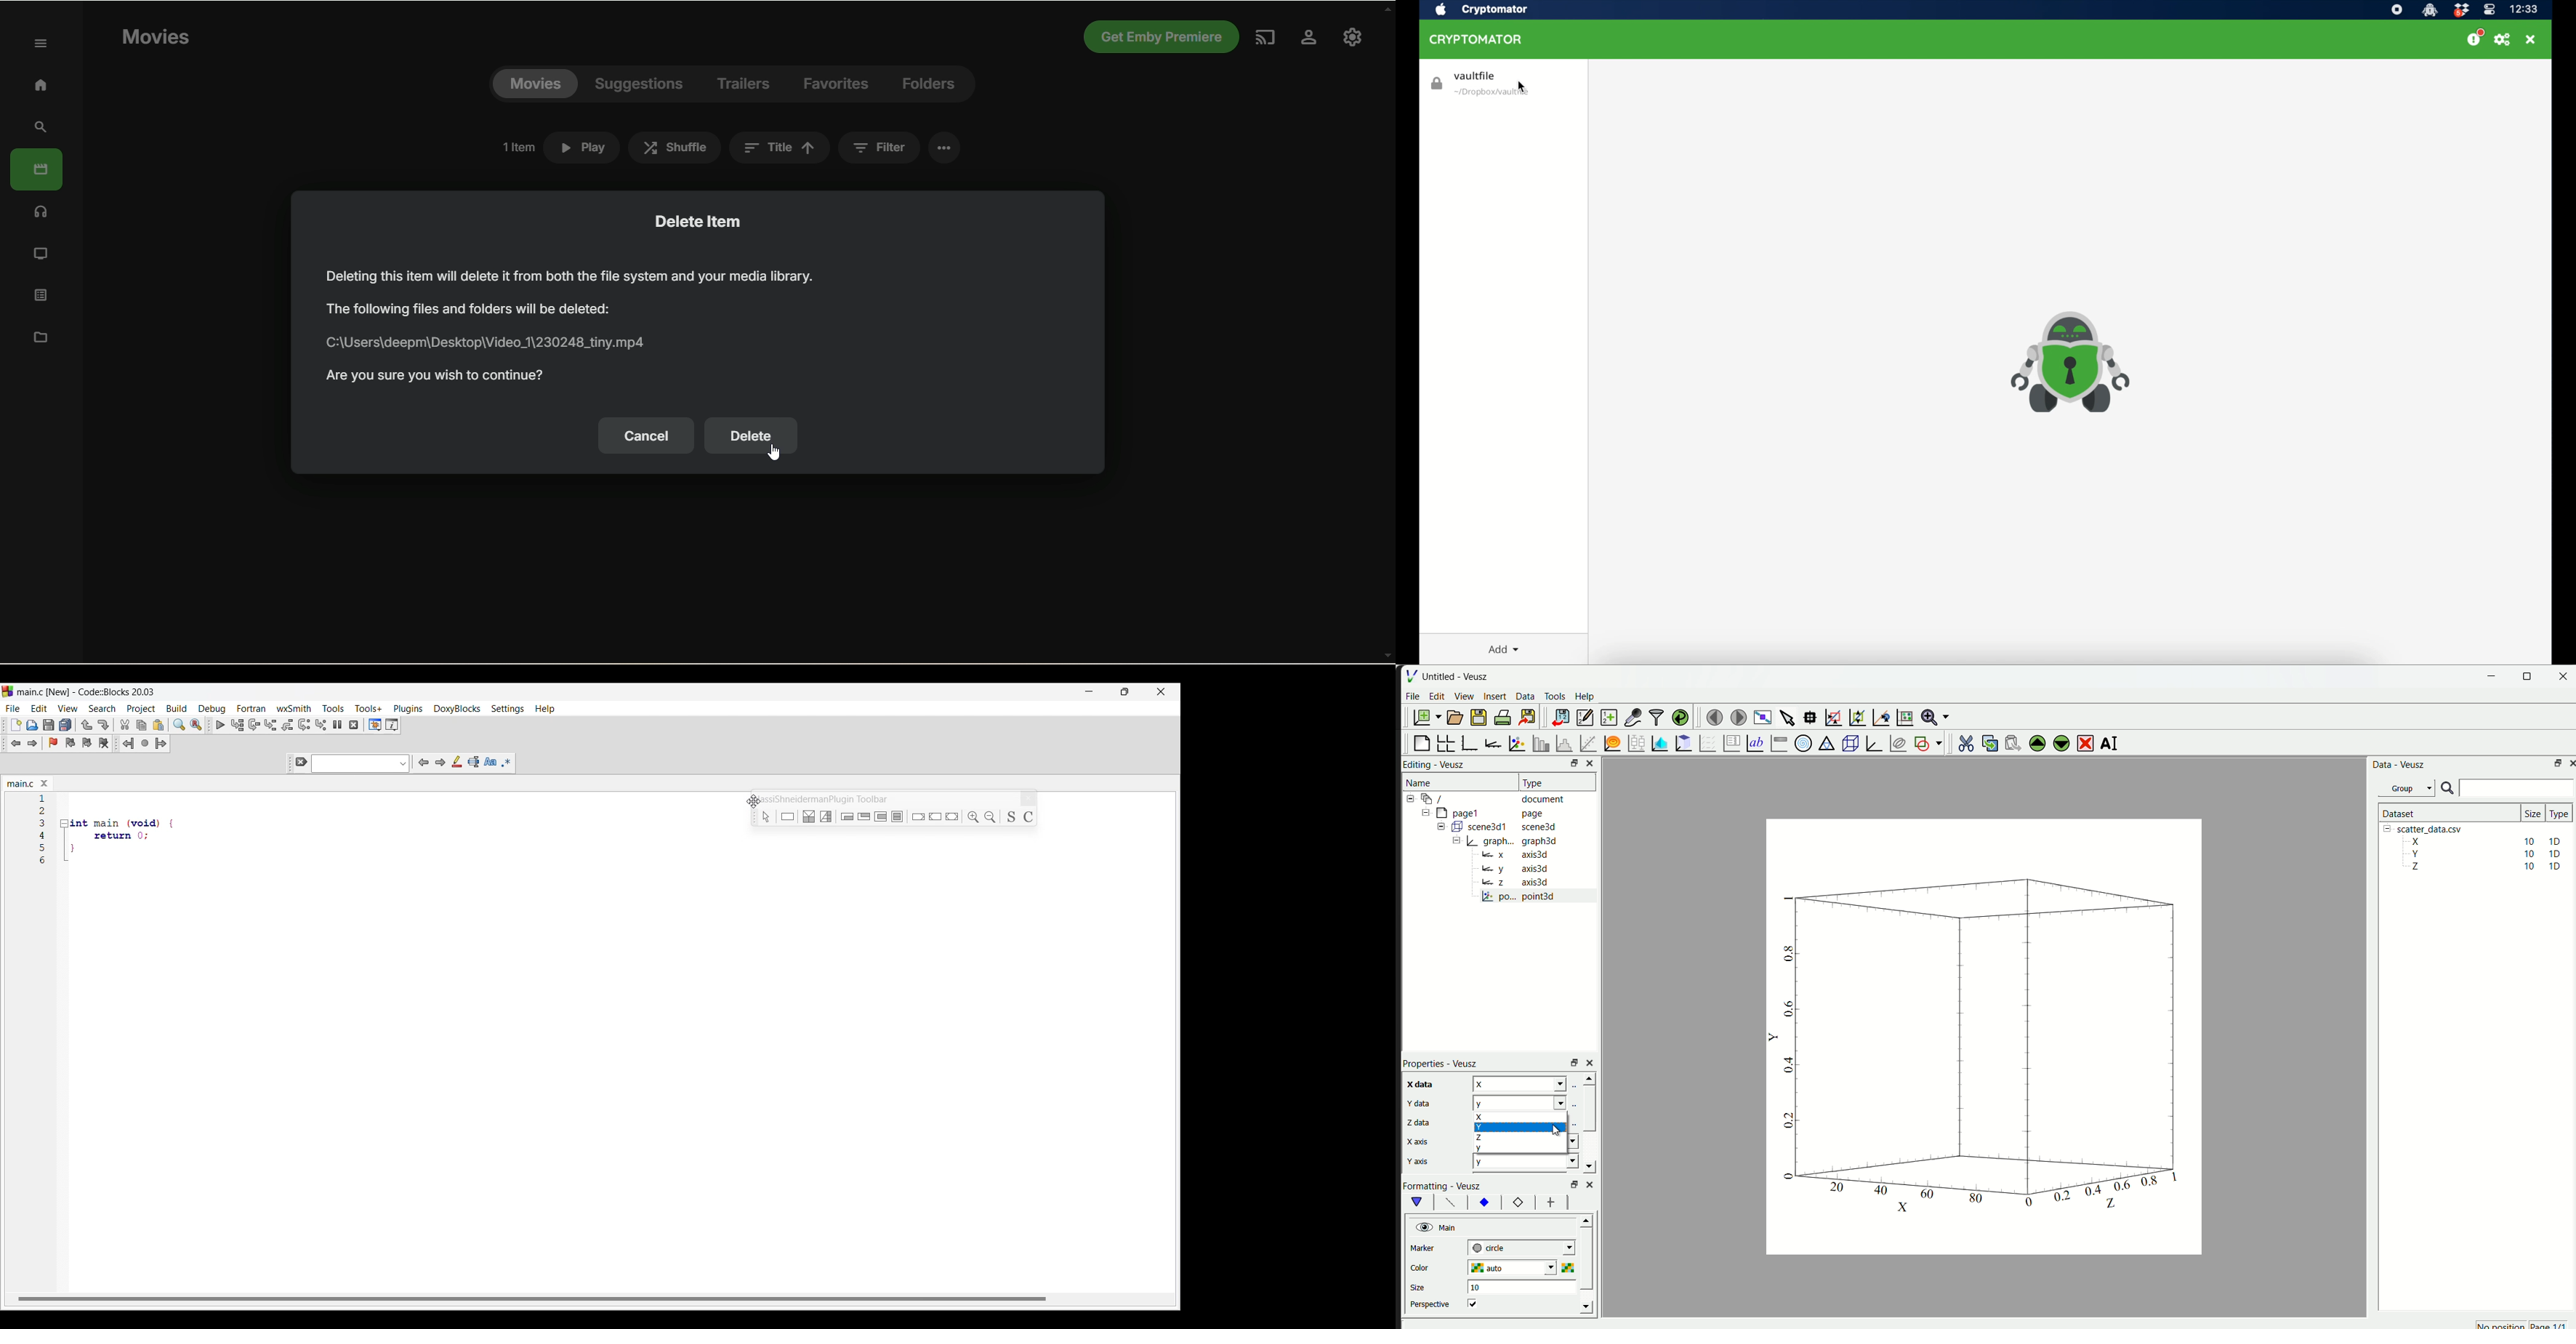 The height and width of the screenshot is (1344, 2576). I want to click on Help menu, so click(545, 709).